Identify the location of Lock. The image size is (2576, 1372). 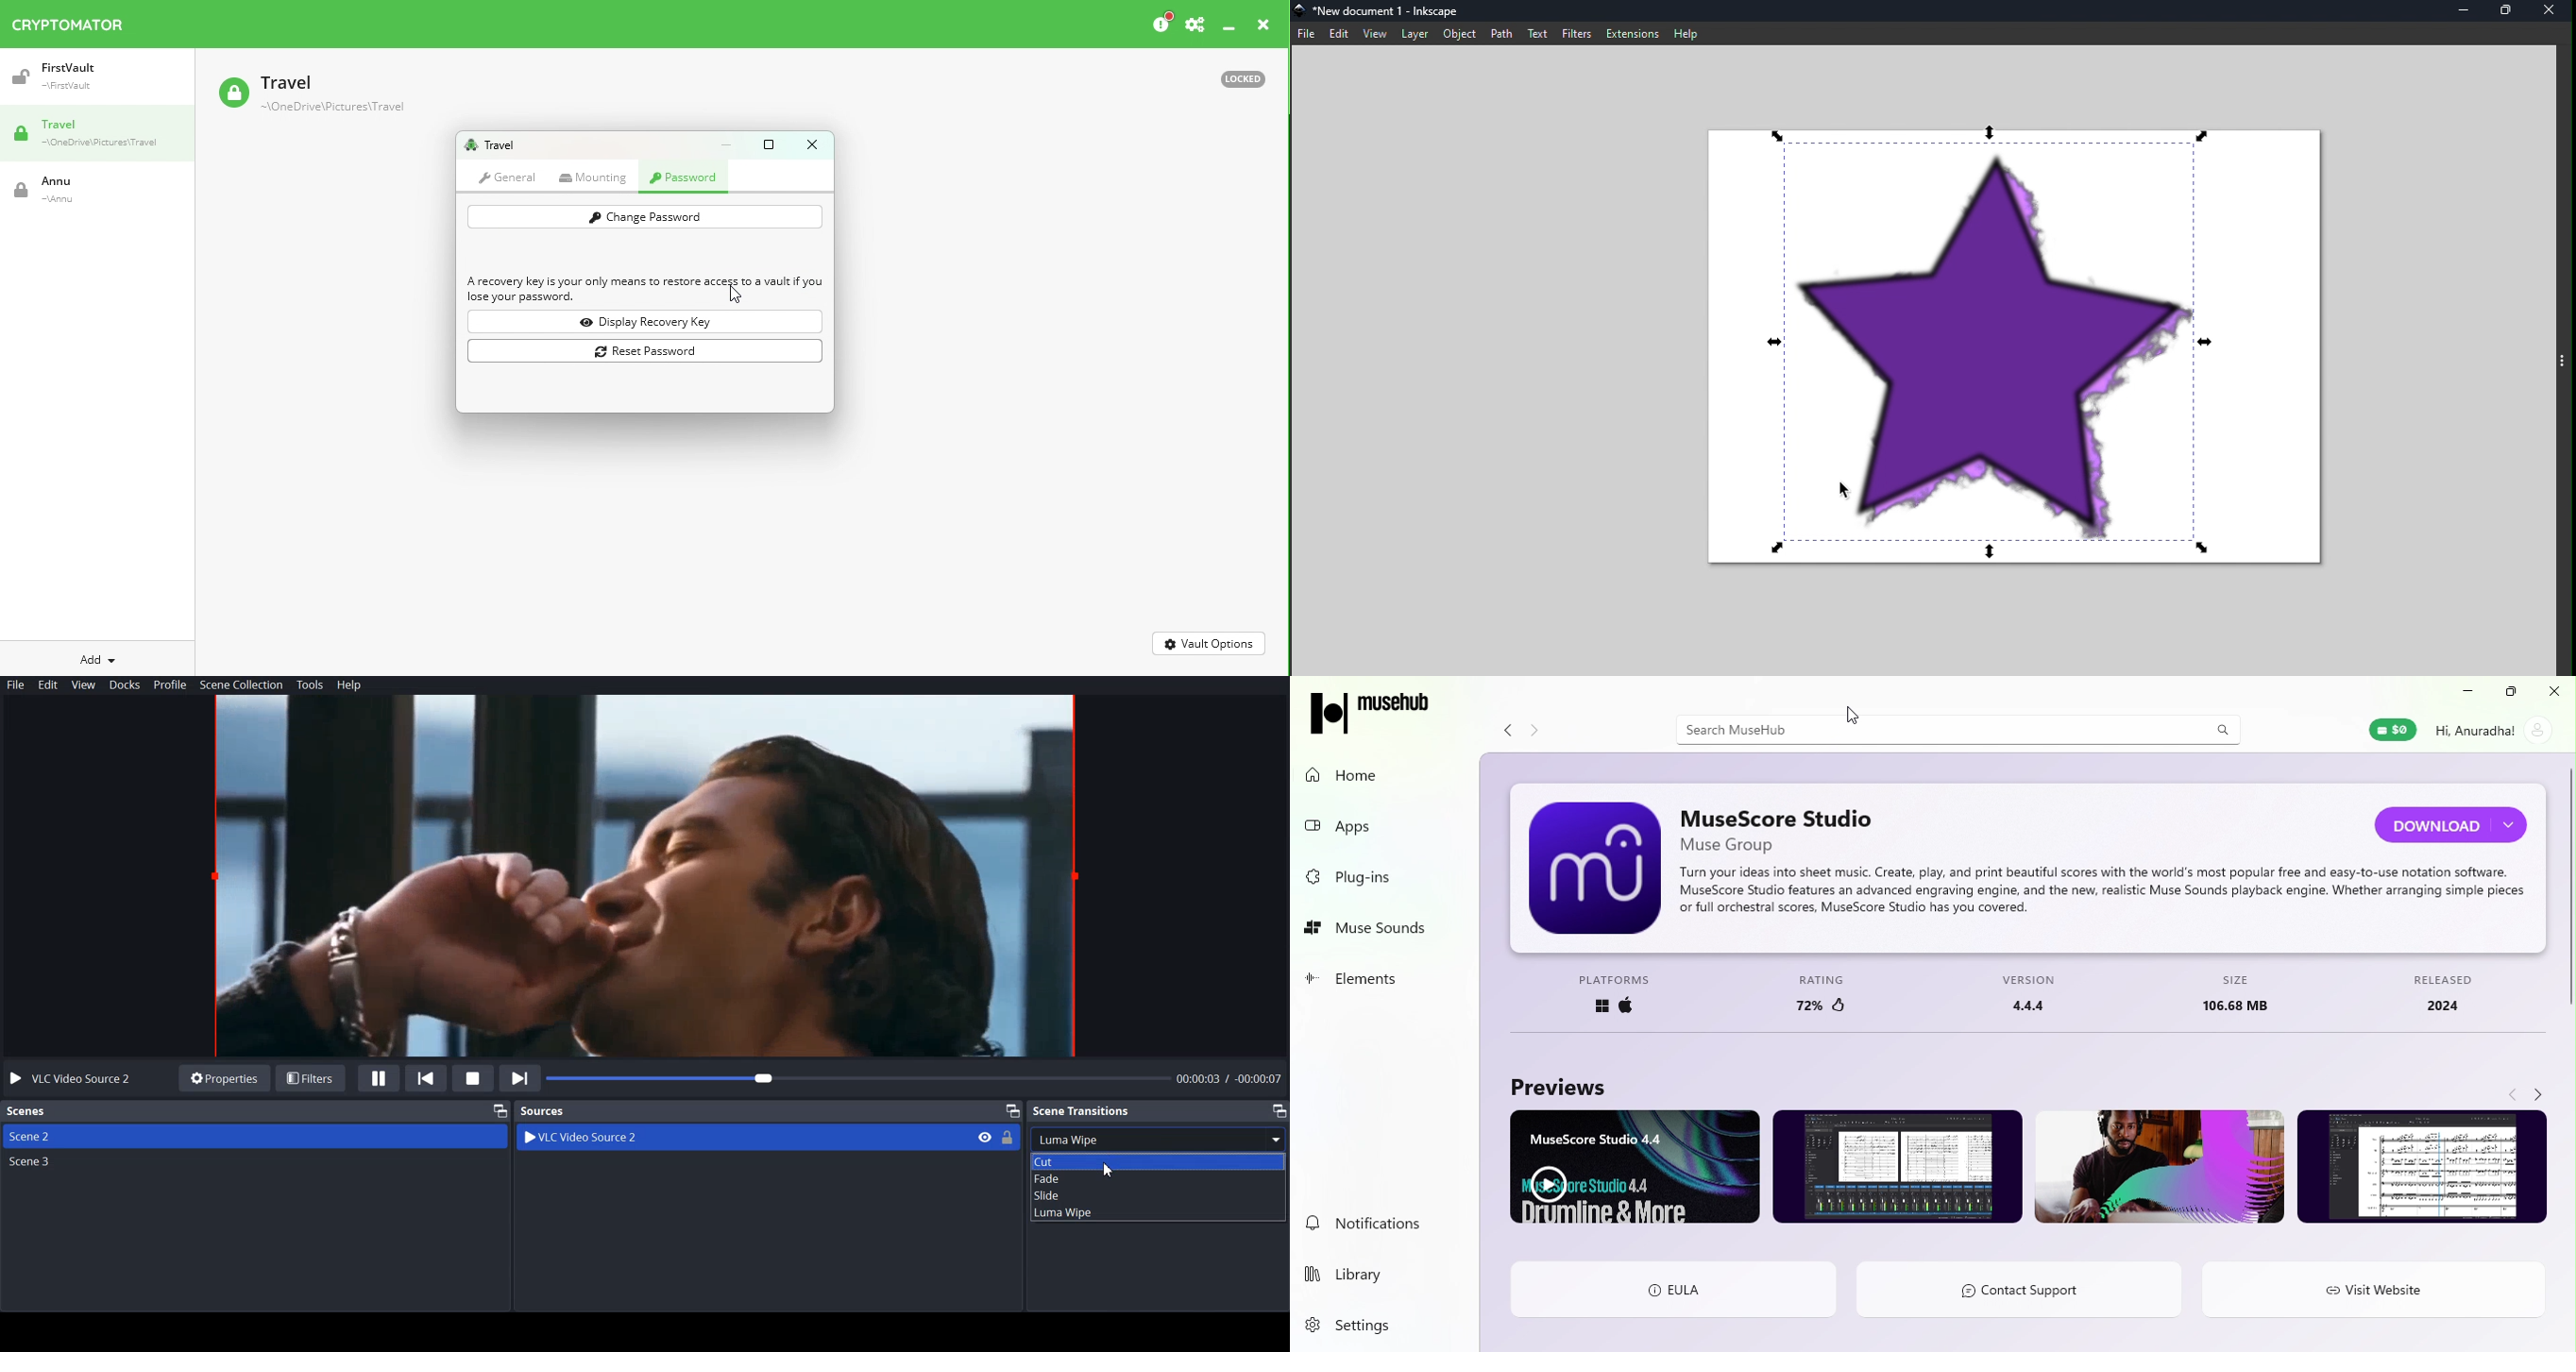
(1008, 1137).